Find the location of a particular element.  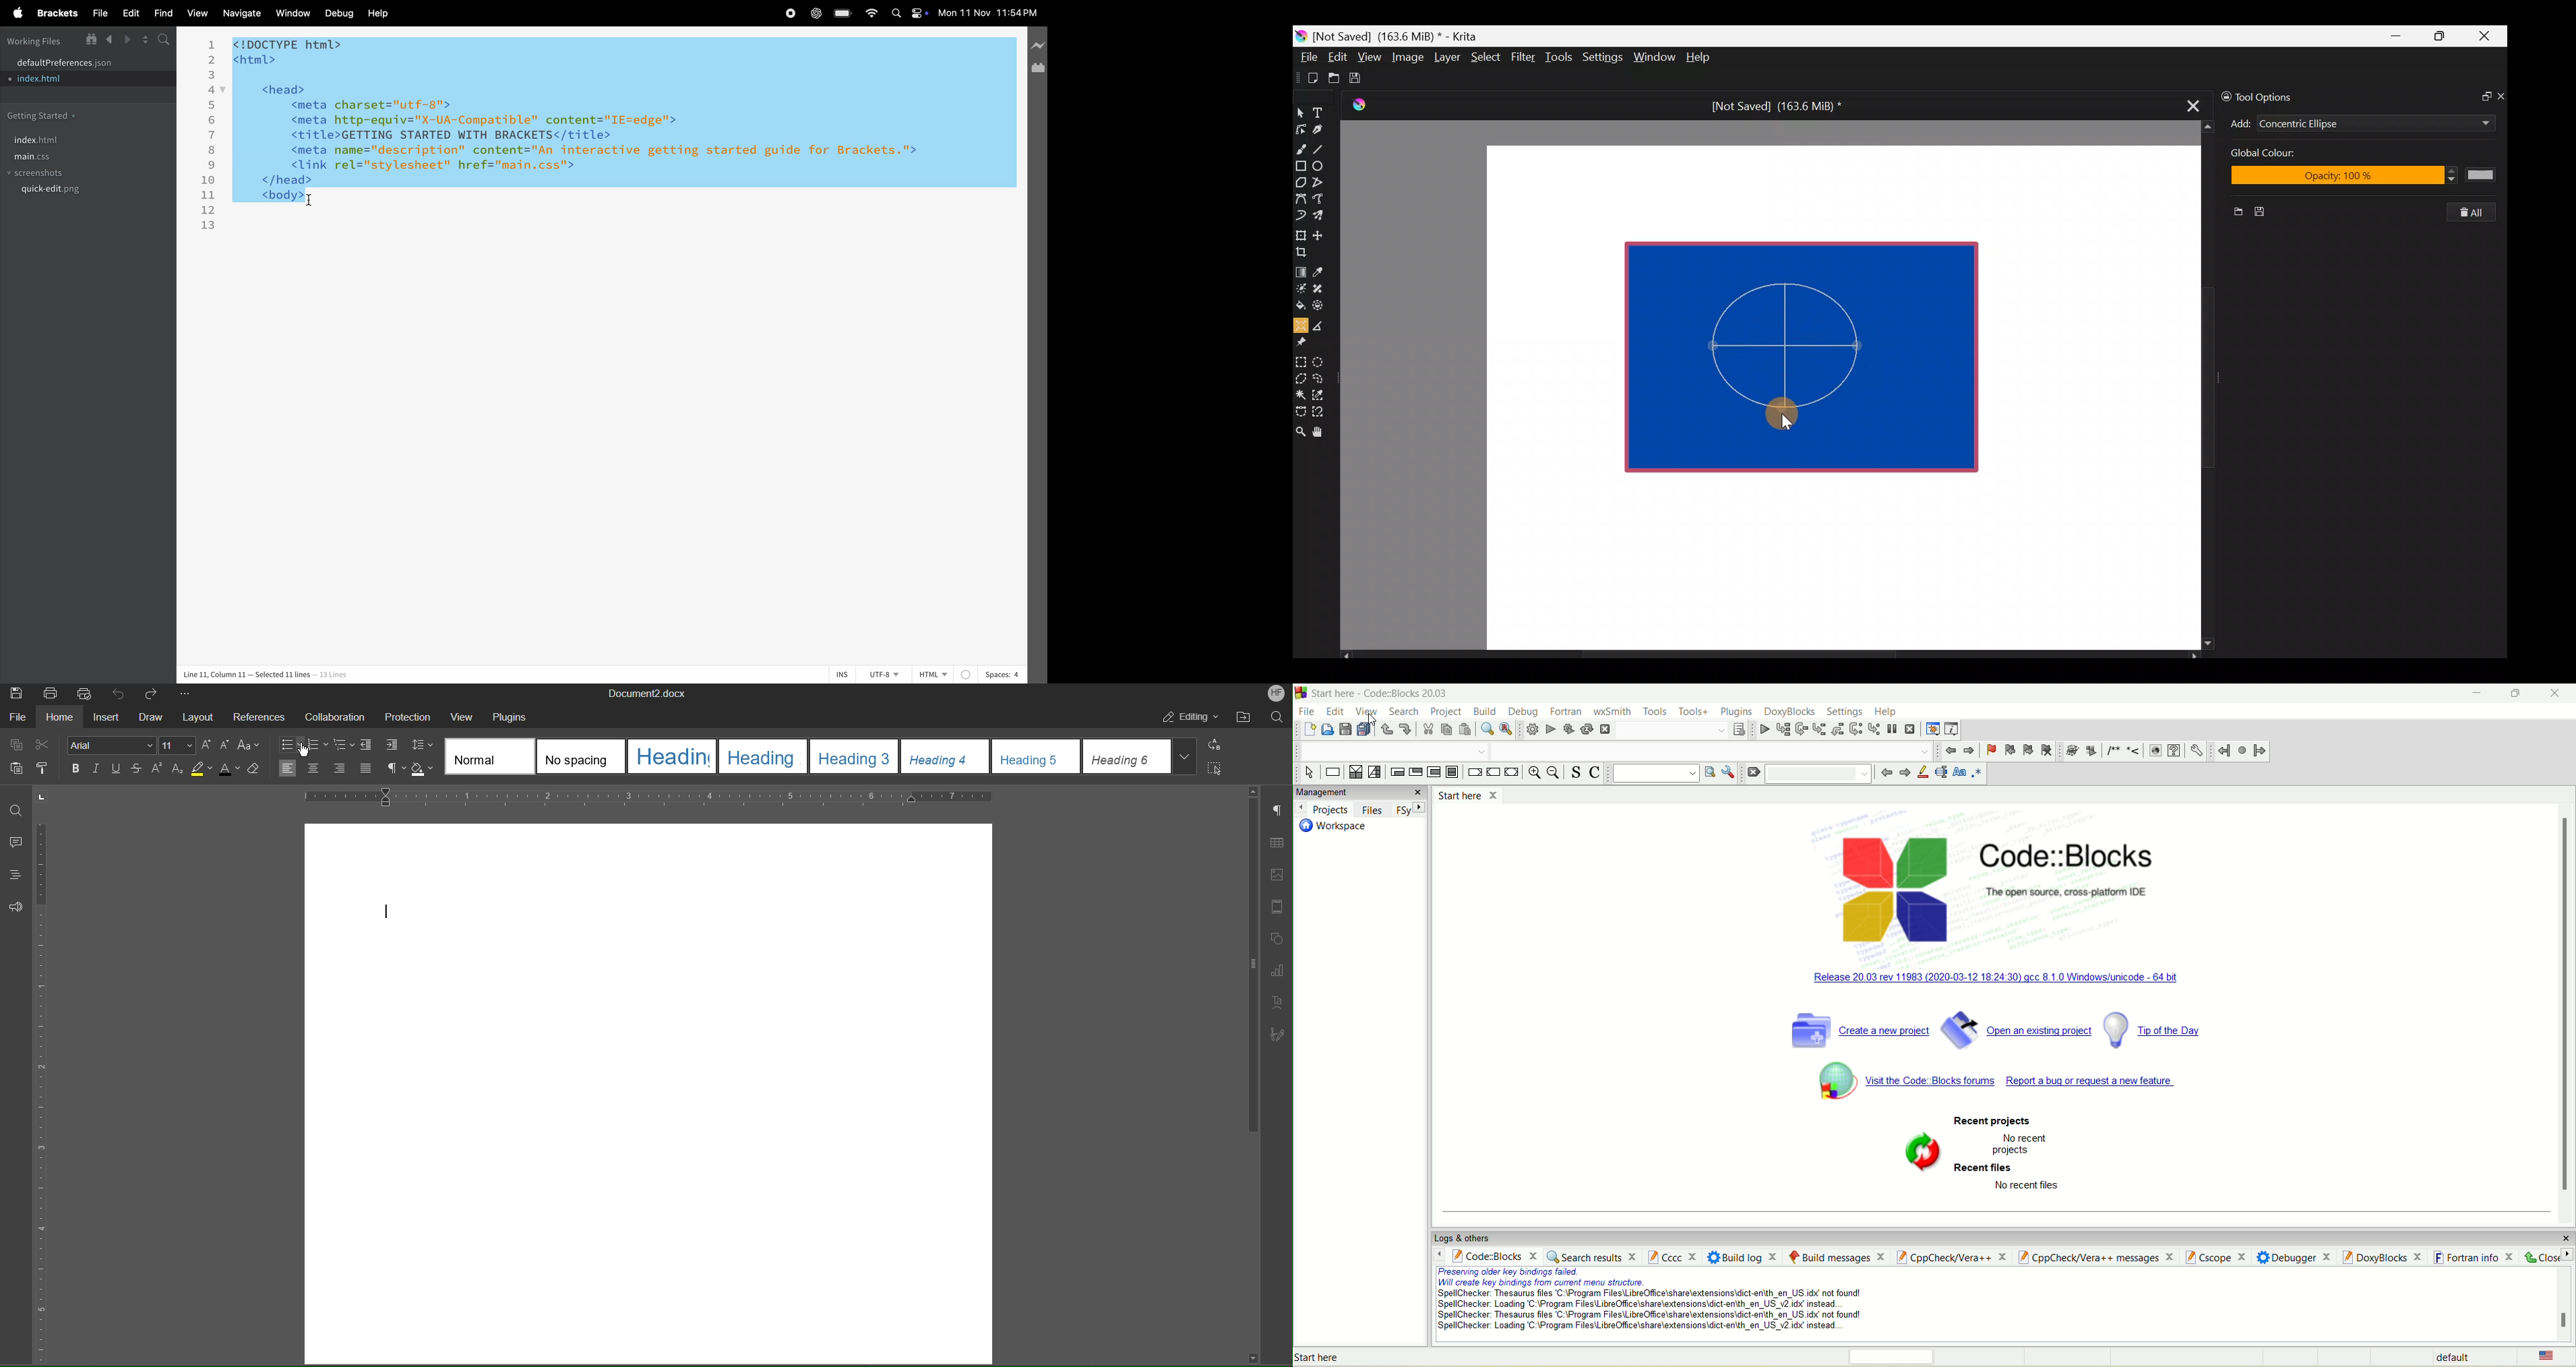

Code::Blocks
The open source, cross-platform IDE is located at coordinates (2072, 872).